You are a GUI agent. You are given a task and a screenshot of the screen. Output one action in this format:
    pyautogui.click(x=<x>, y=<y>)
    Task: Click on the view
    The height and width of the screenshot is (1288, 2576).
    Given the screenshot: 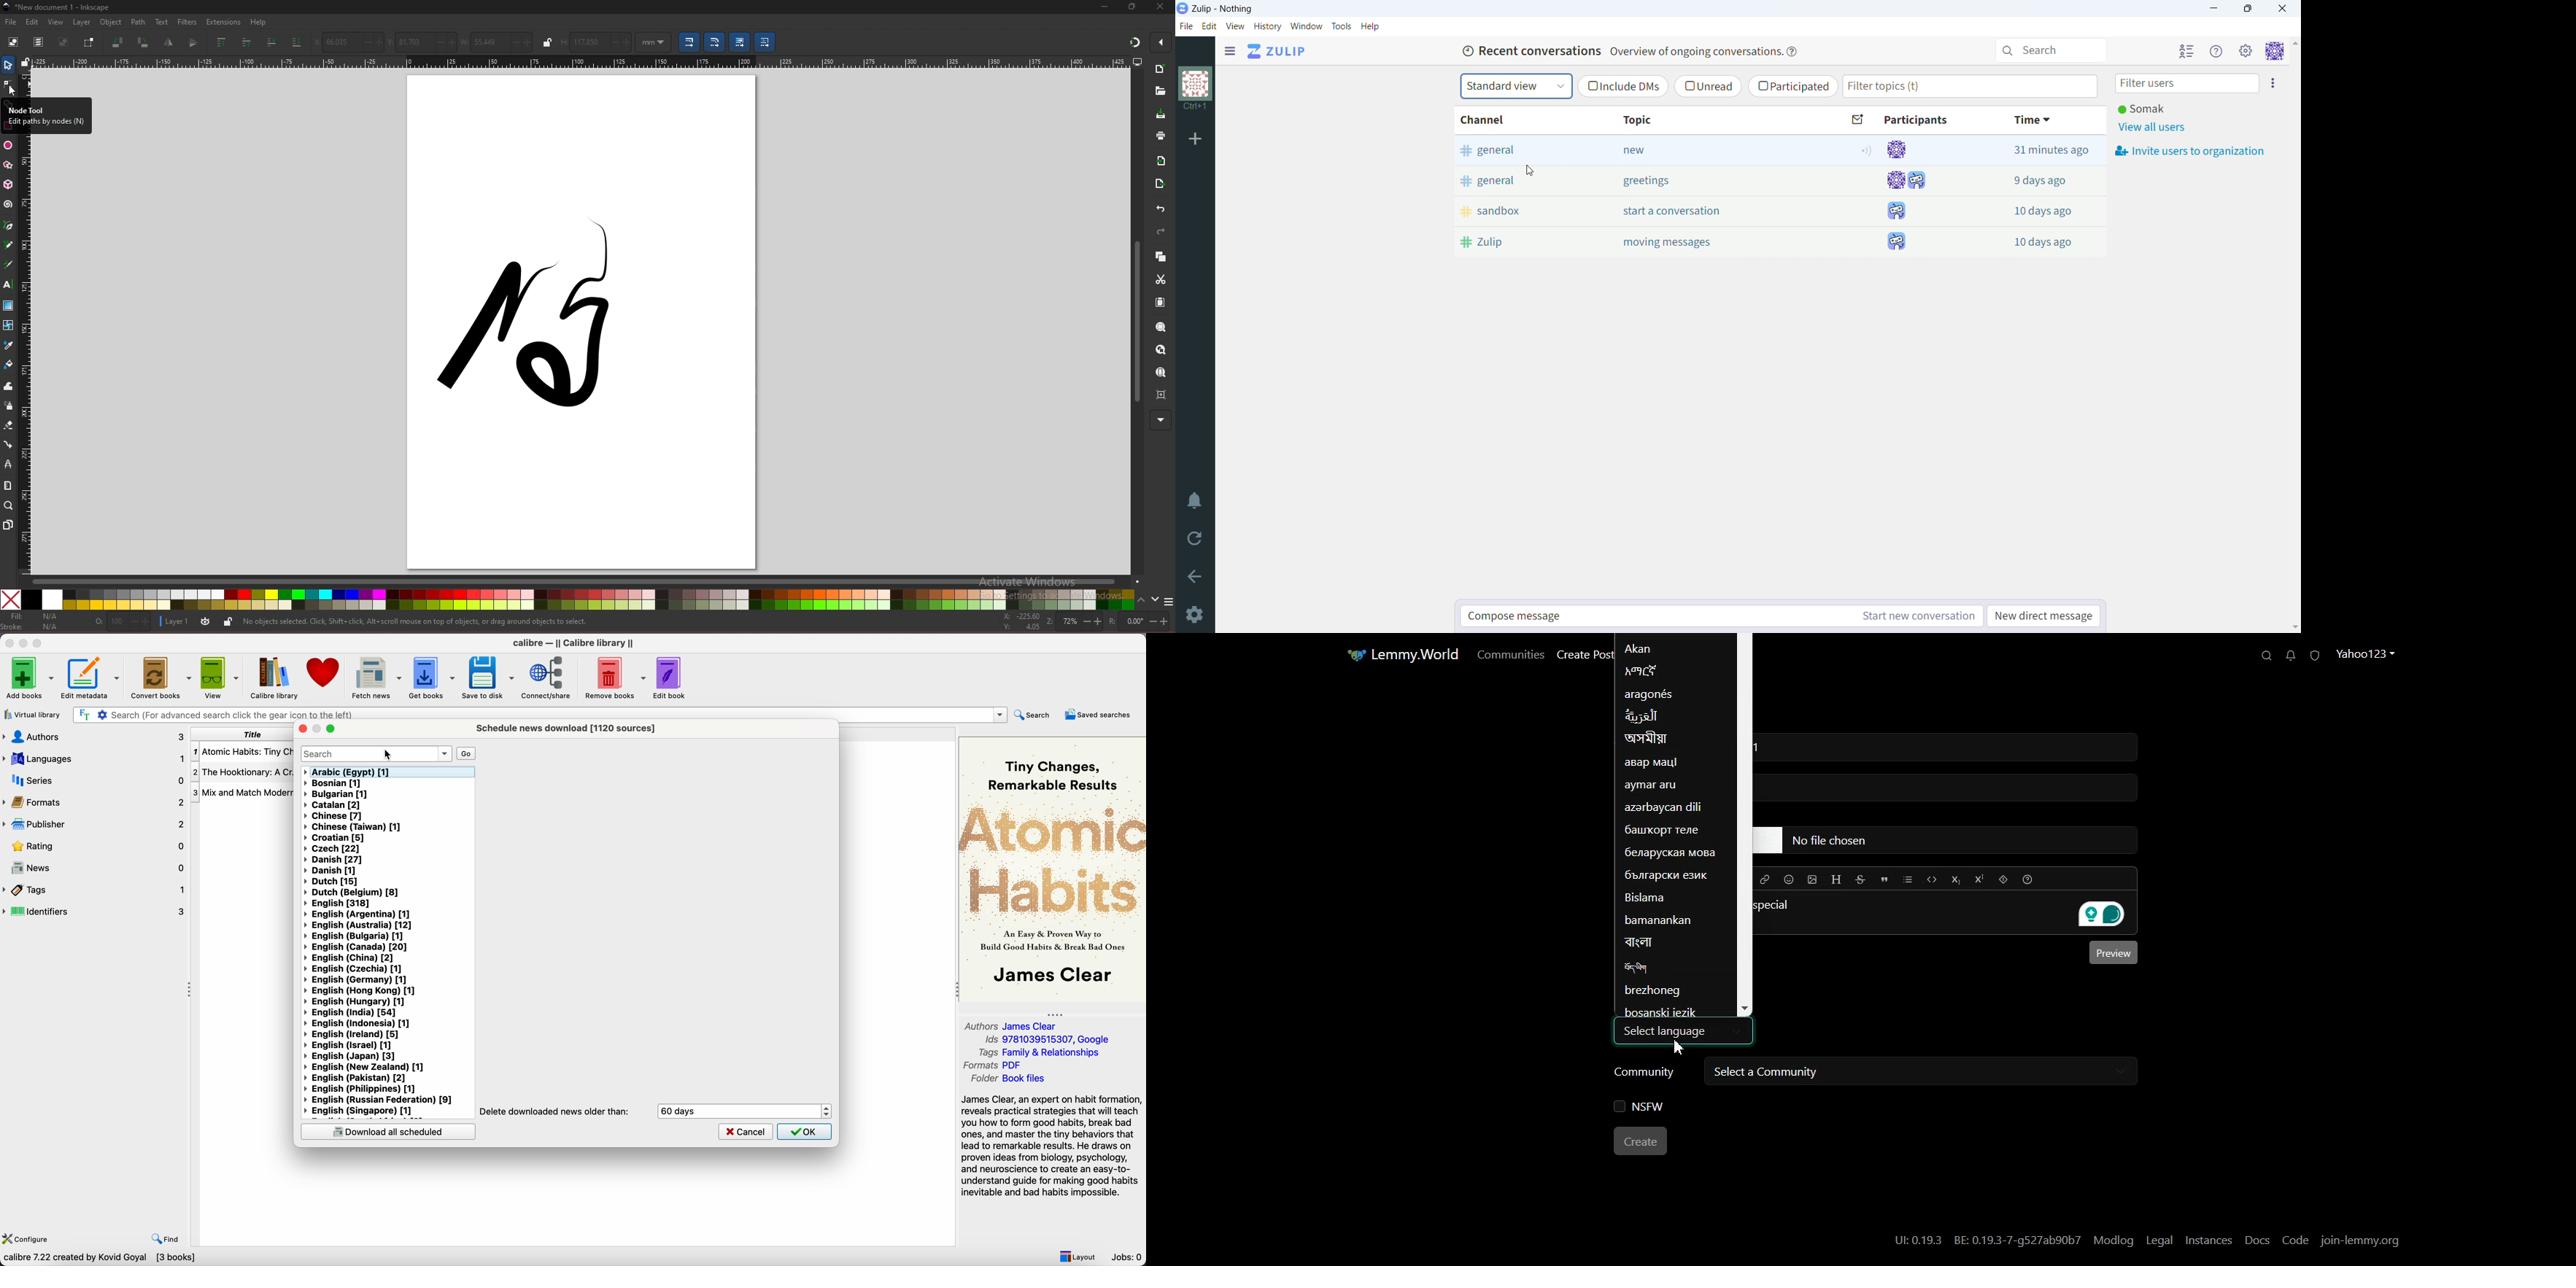 What is the action you would take?
    pyautogui.click(x=219, y=677)
    